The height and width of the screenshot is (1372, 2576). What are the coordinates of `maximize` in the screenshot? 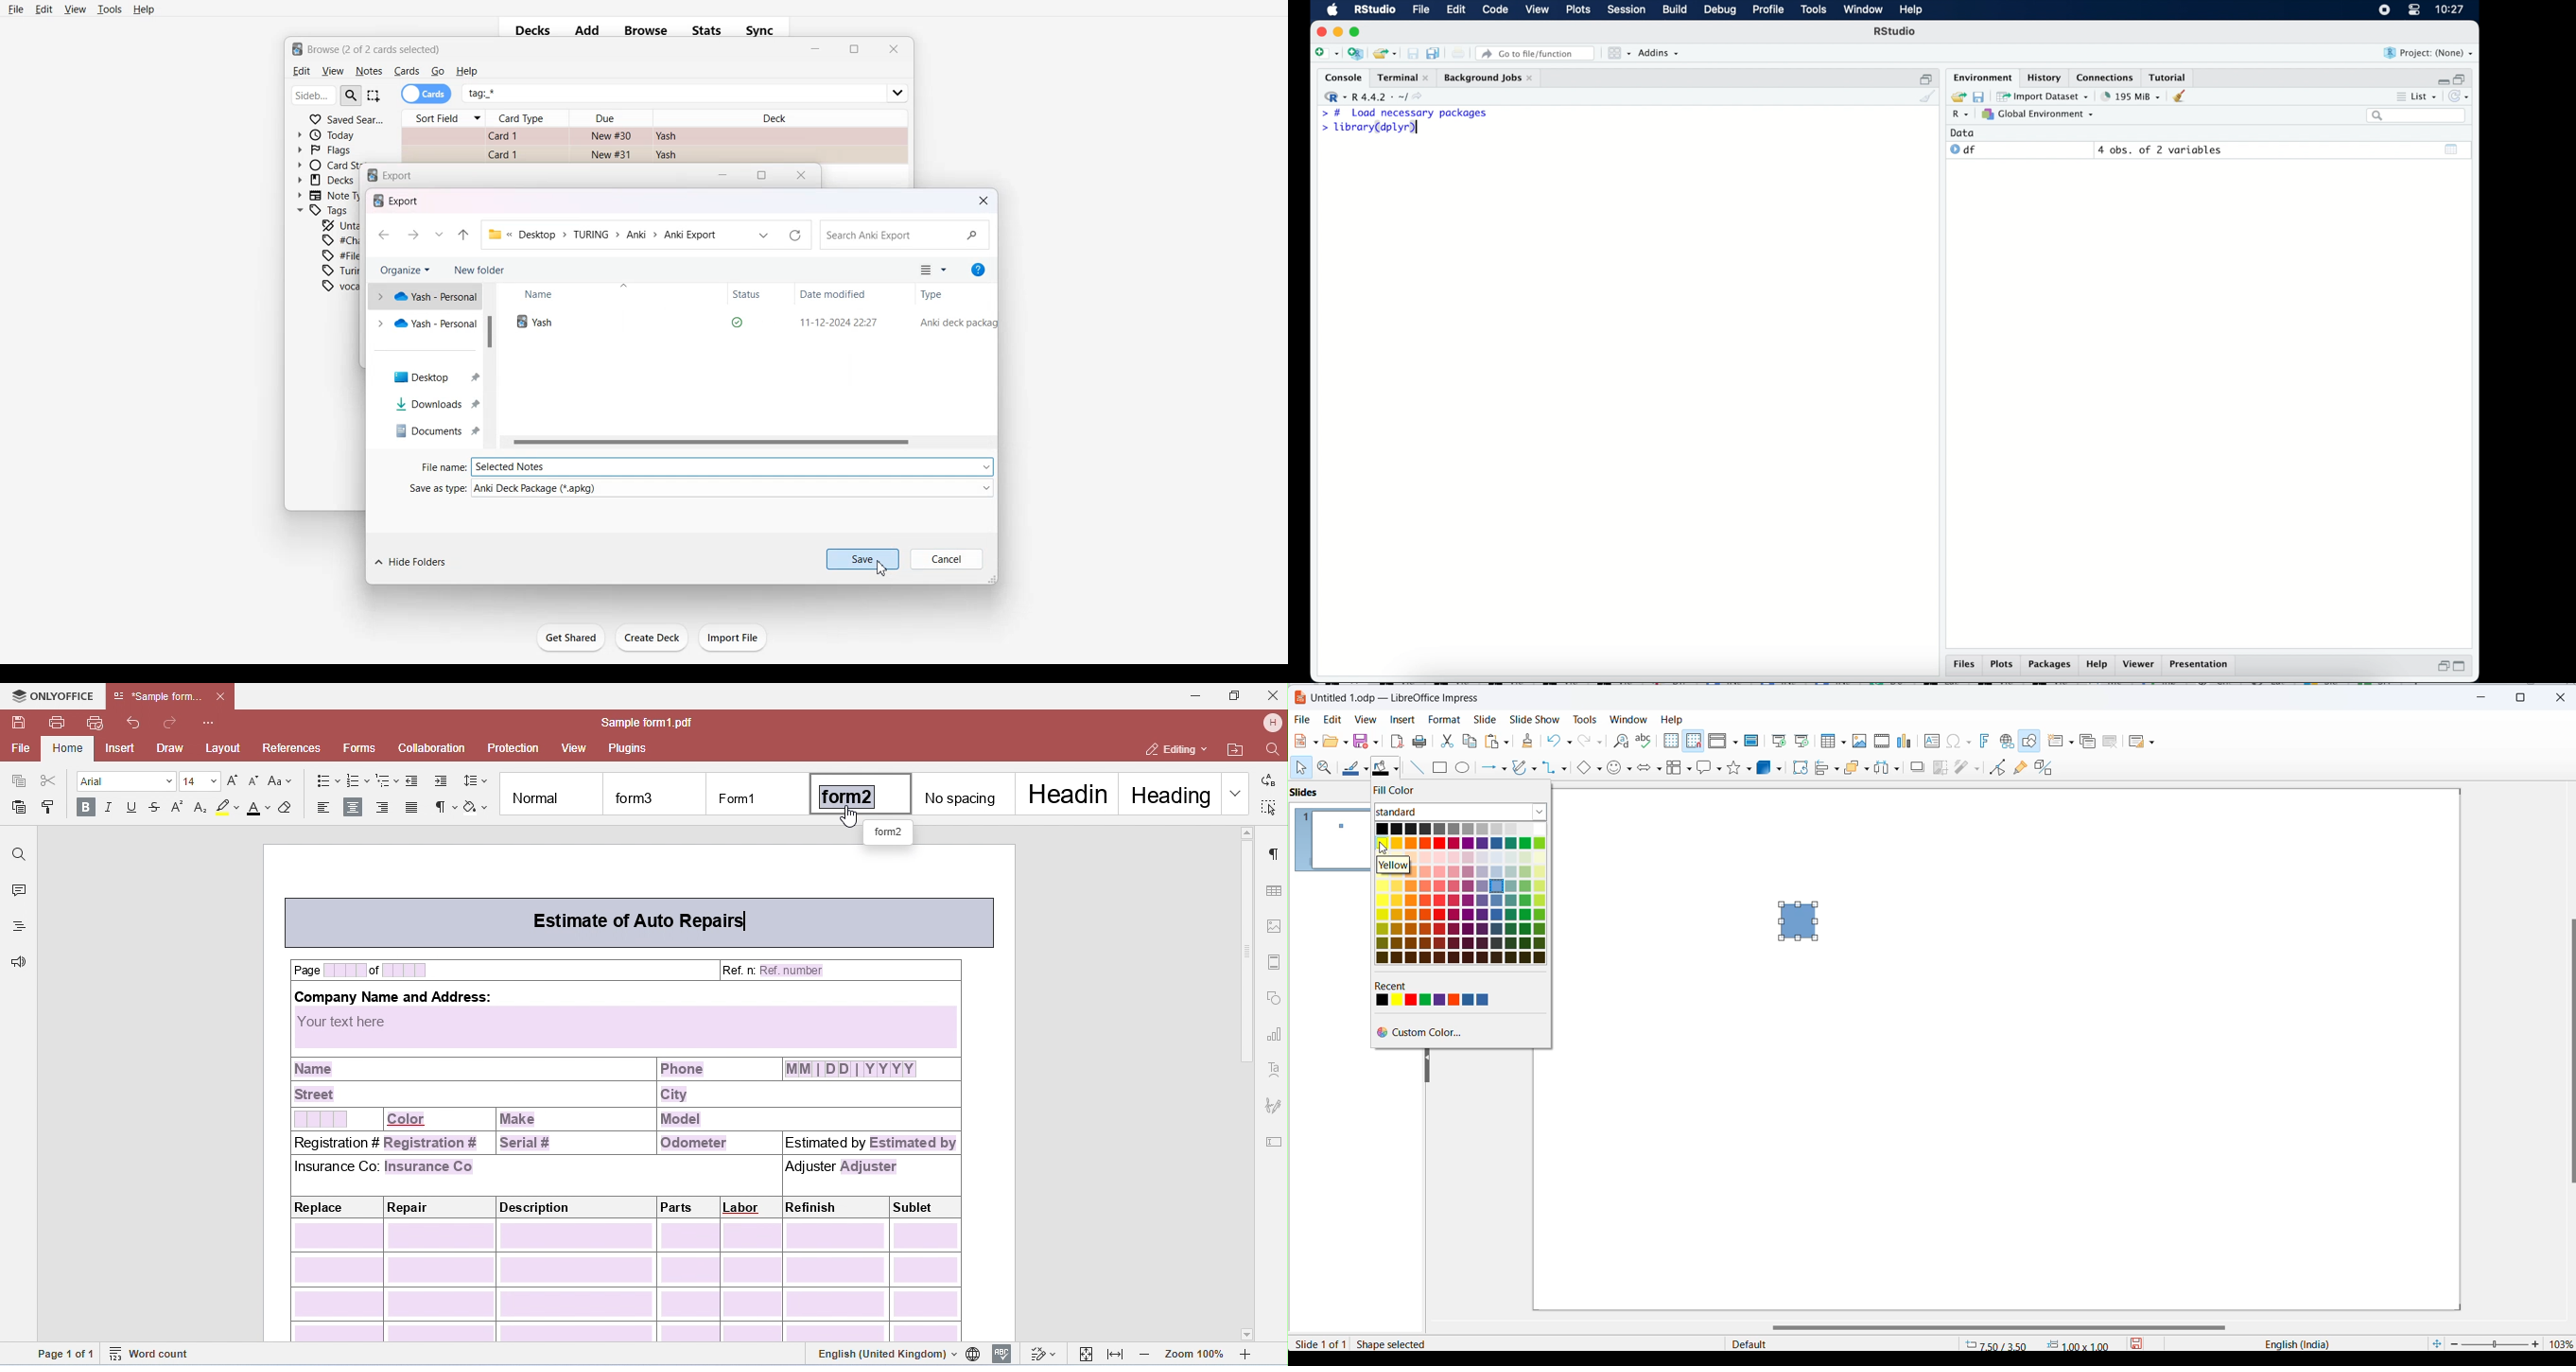 It's located at (1357, 32).